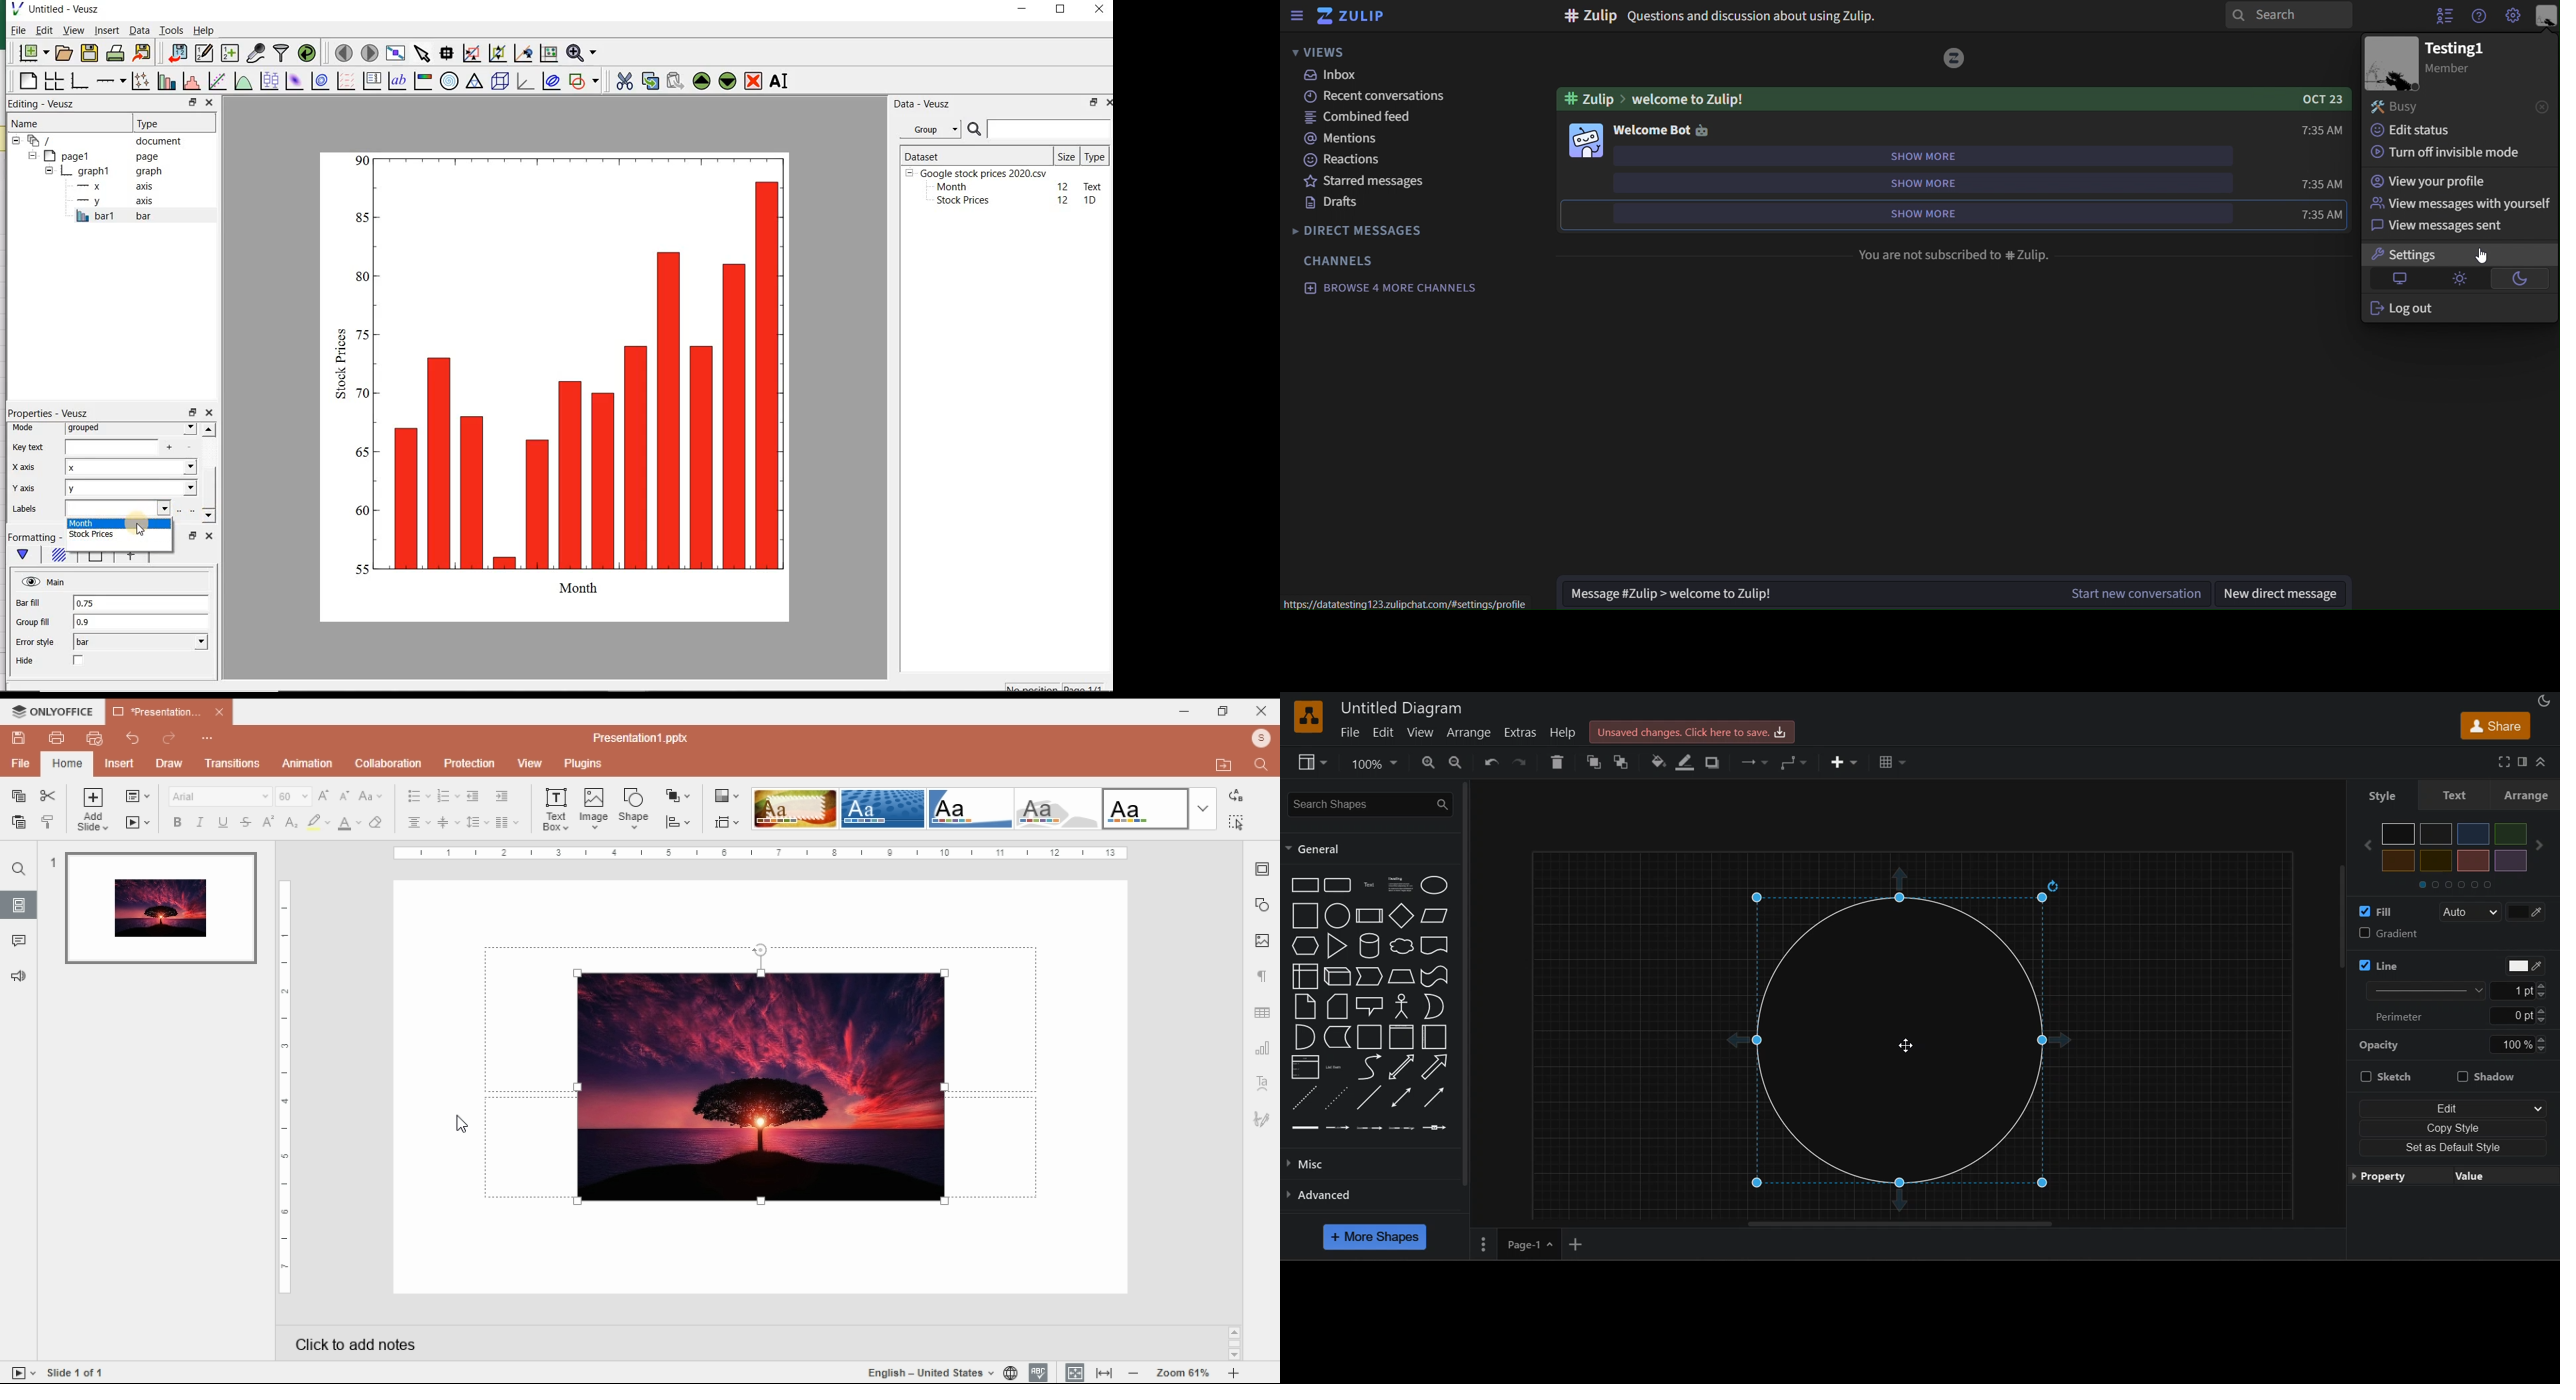 The height and width of the screenshot is (1400, 2576). I want to click on Side 1 of 1, so click(82, 1371).